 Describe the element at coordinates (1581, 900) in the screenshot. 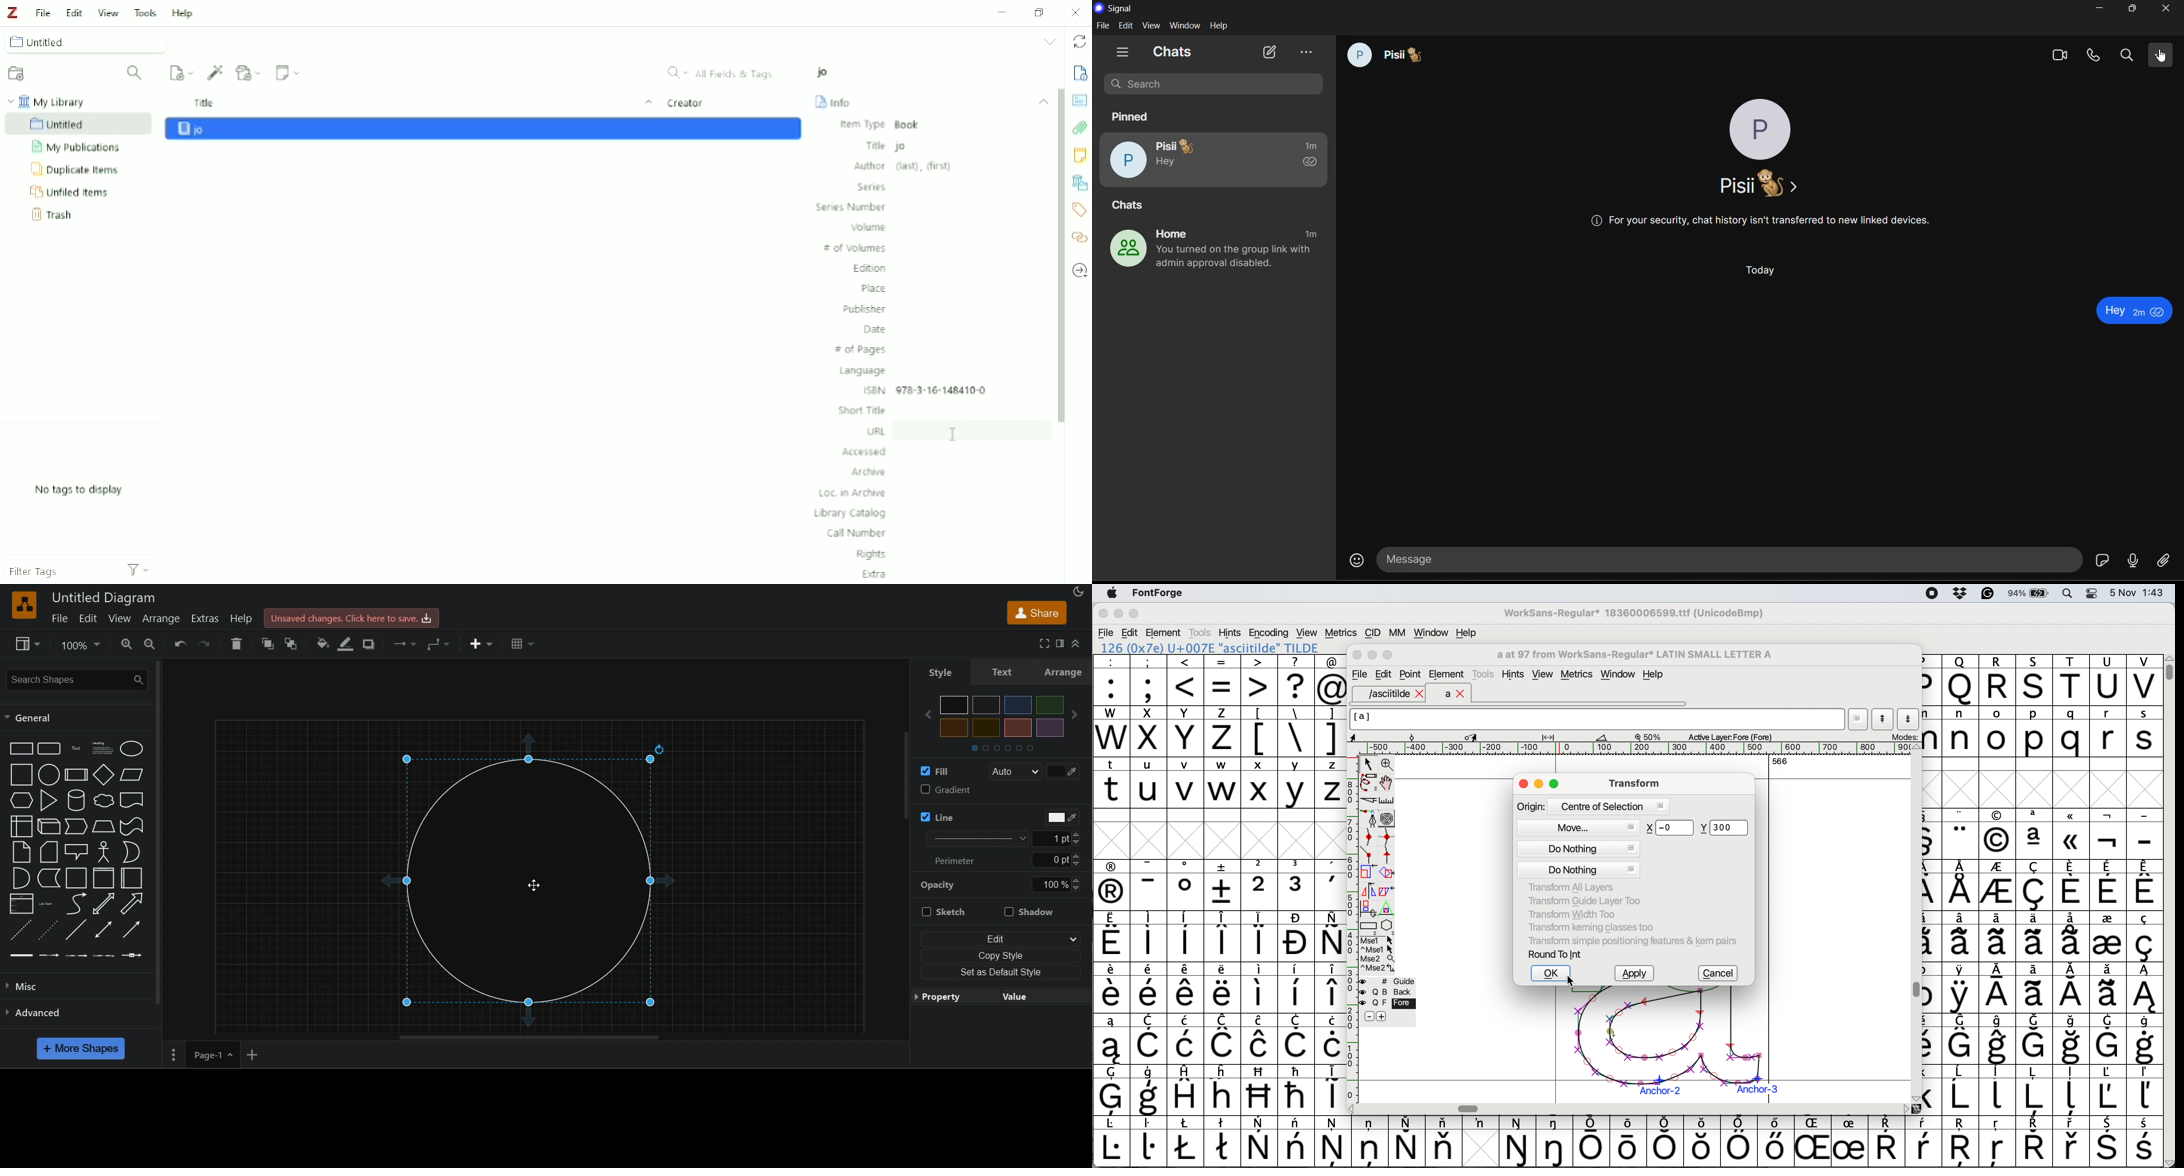

I see `transform guide layer too` at that location.